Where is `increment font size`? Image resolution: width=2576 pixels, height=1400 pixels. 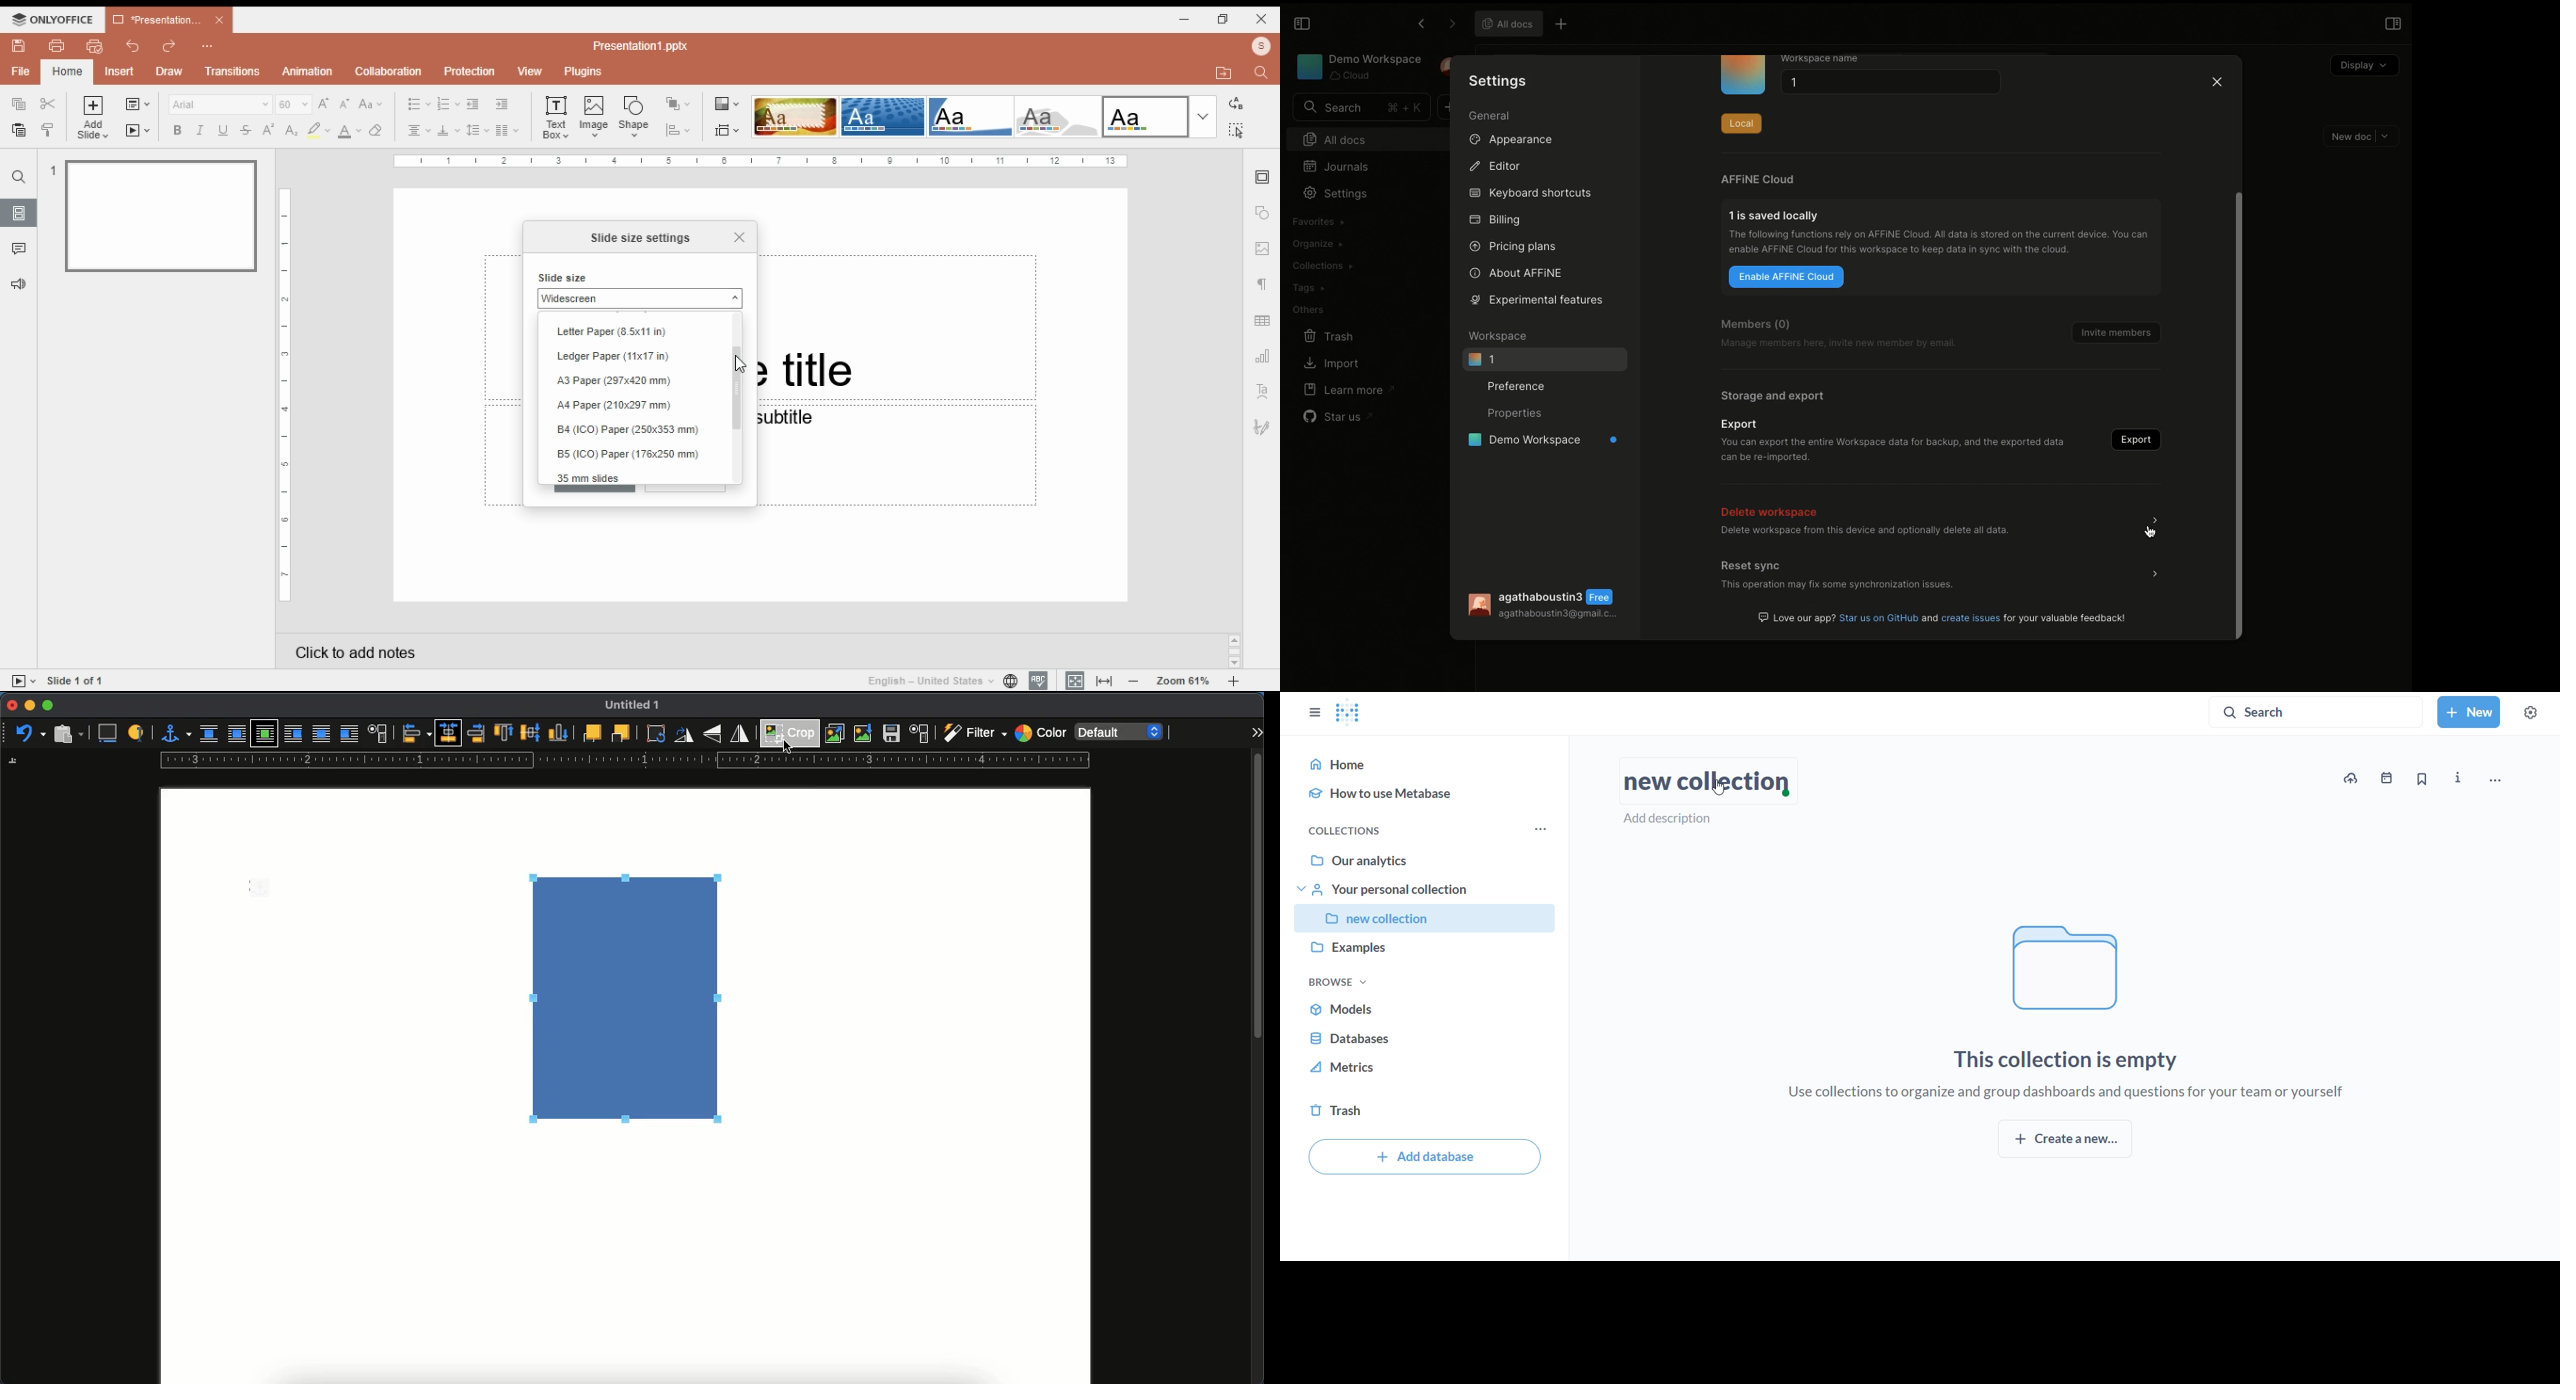 increment font size is located at coordinates (323, 103).